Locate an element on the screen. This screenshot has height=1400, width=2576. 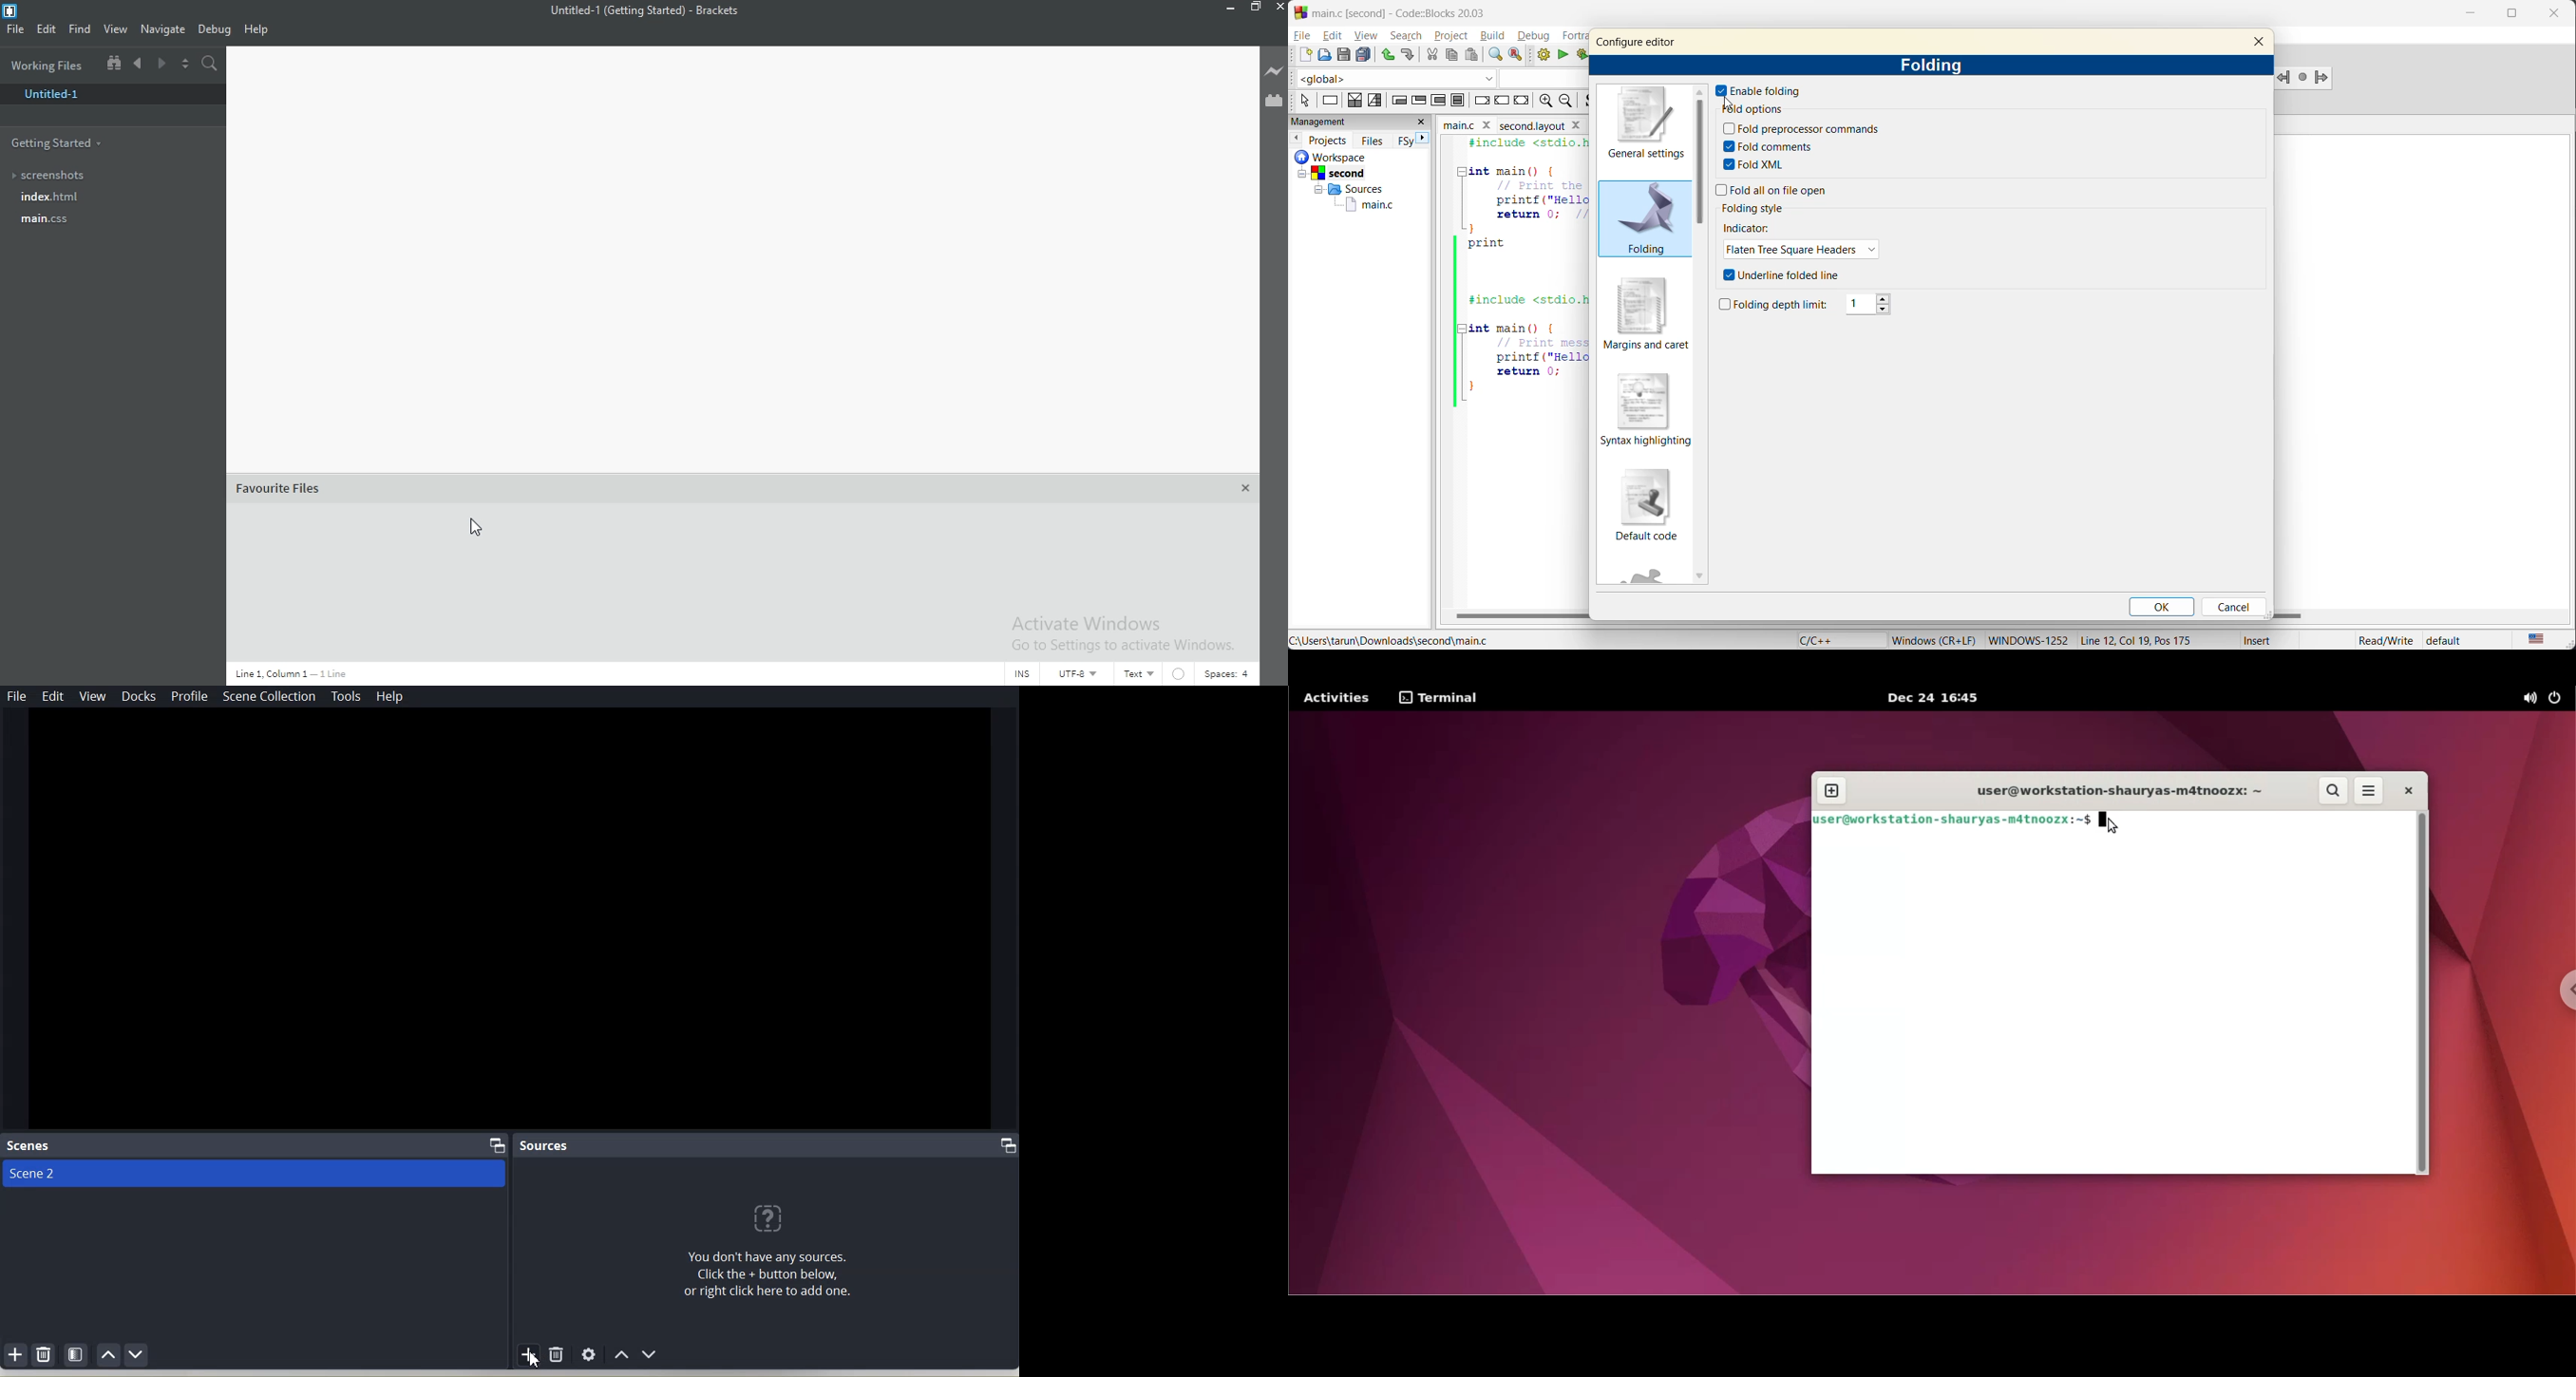
build and run is located at coordinates (1580, 55).